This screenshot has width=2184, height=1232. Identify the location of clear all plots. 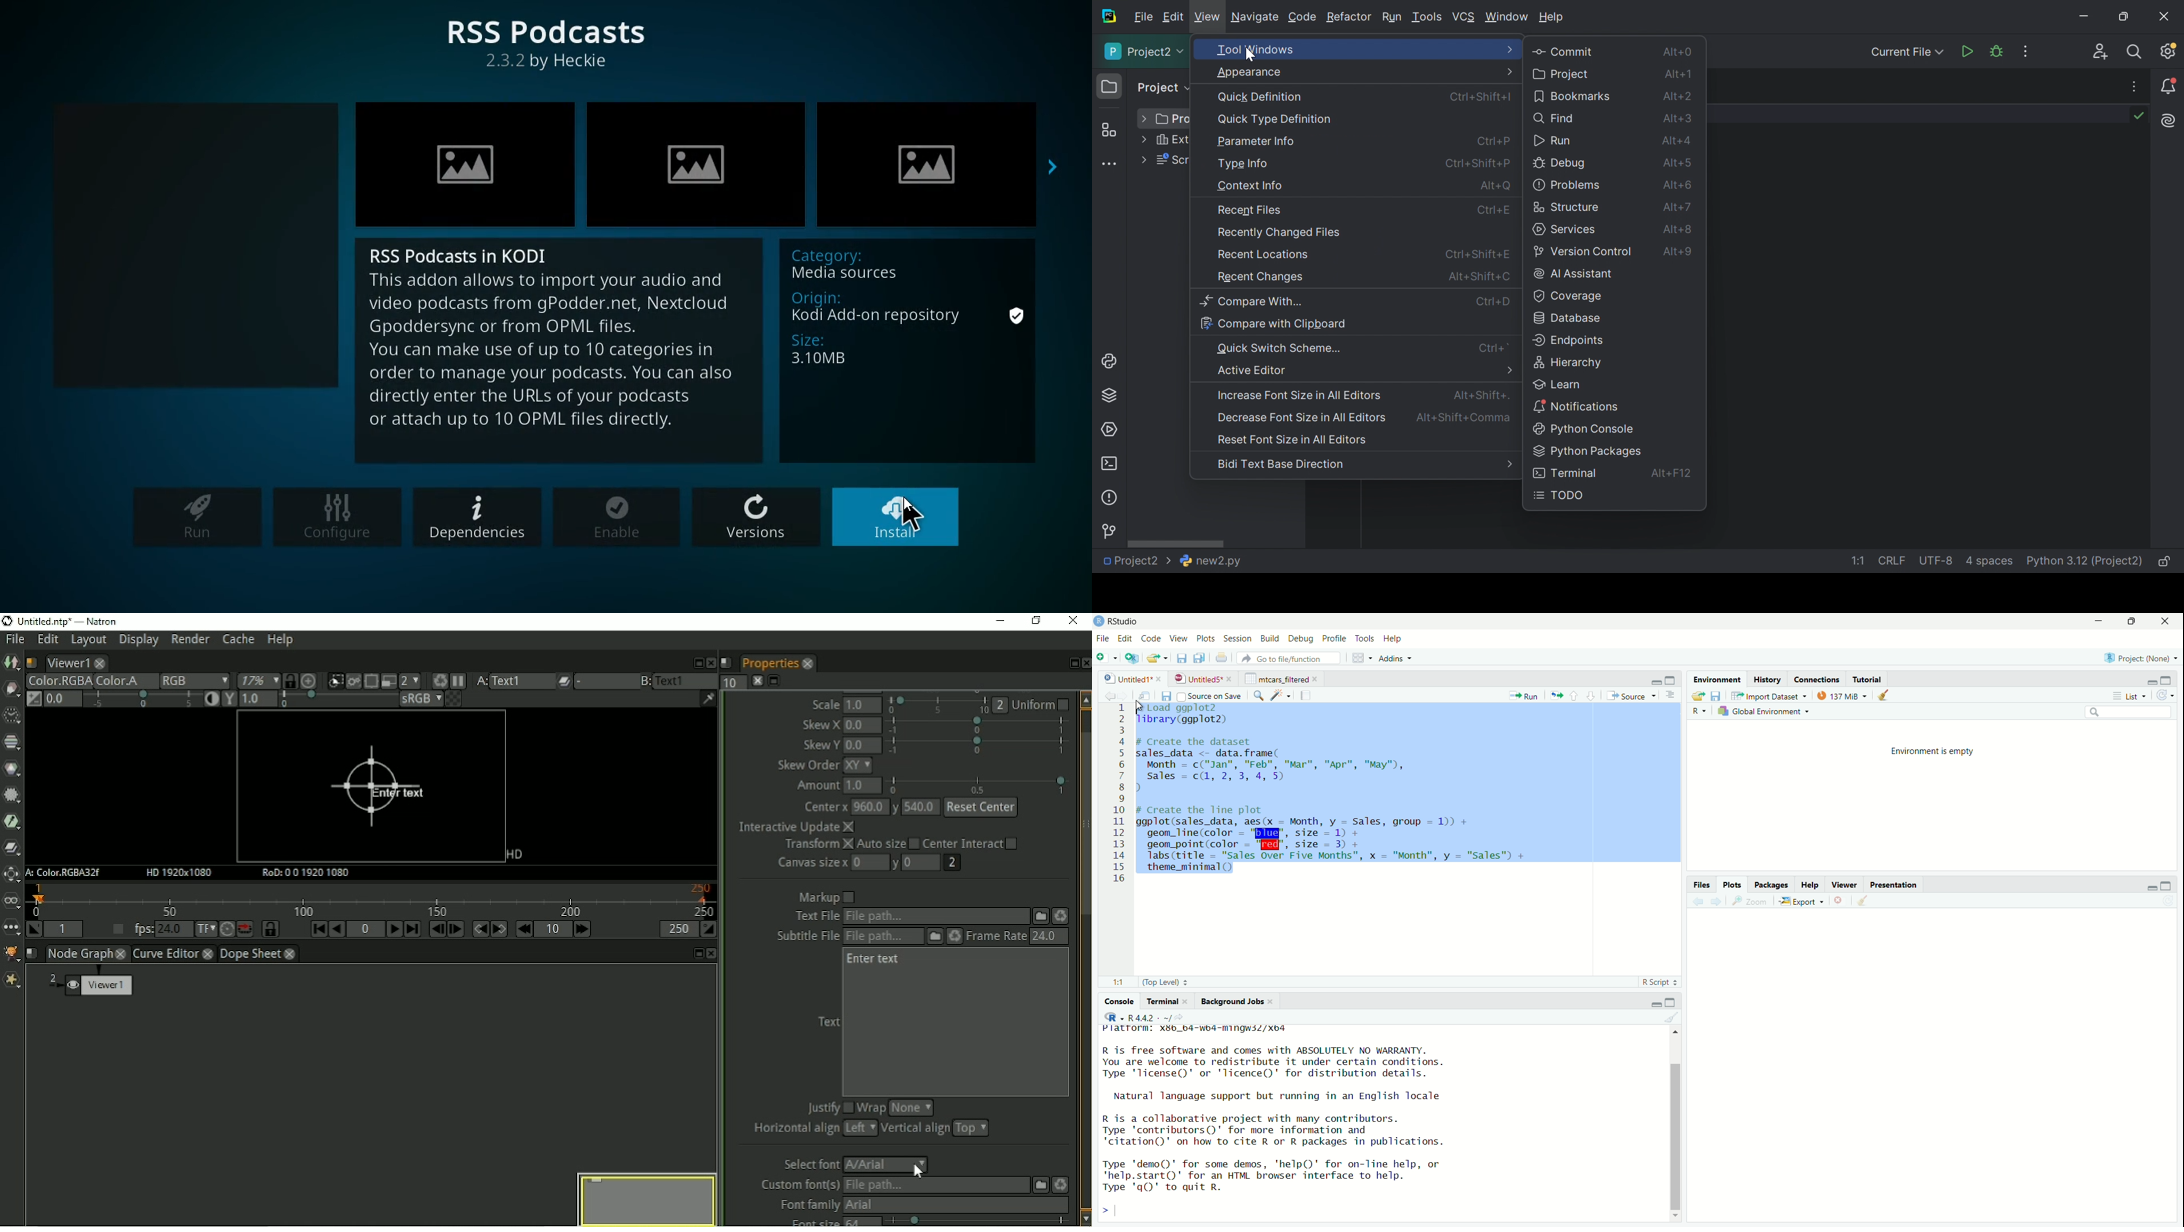
(1863, 900).